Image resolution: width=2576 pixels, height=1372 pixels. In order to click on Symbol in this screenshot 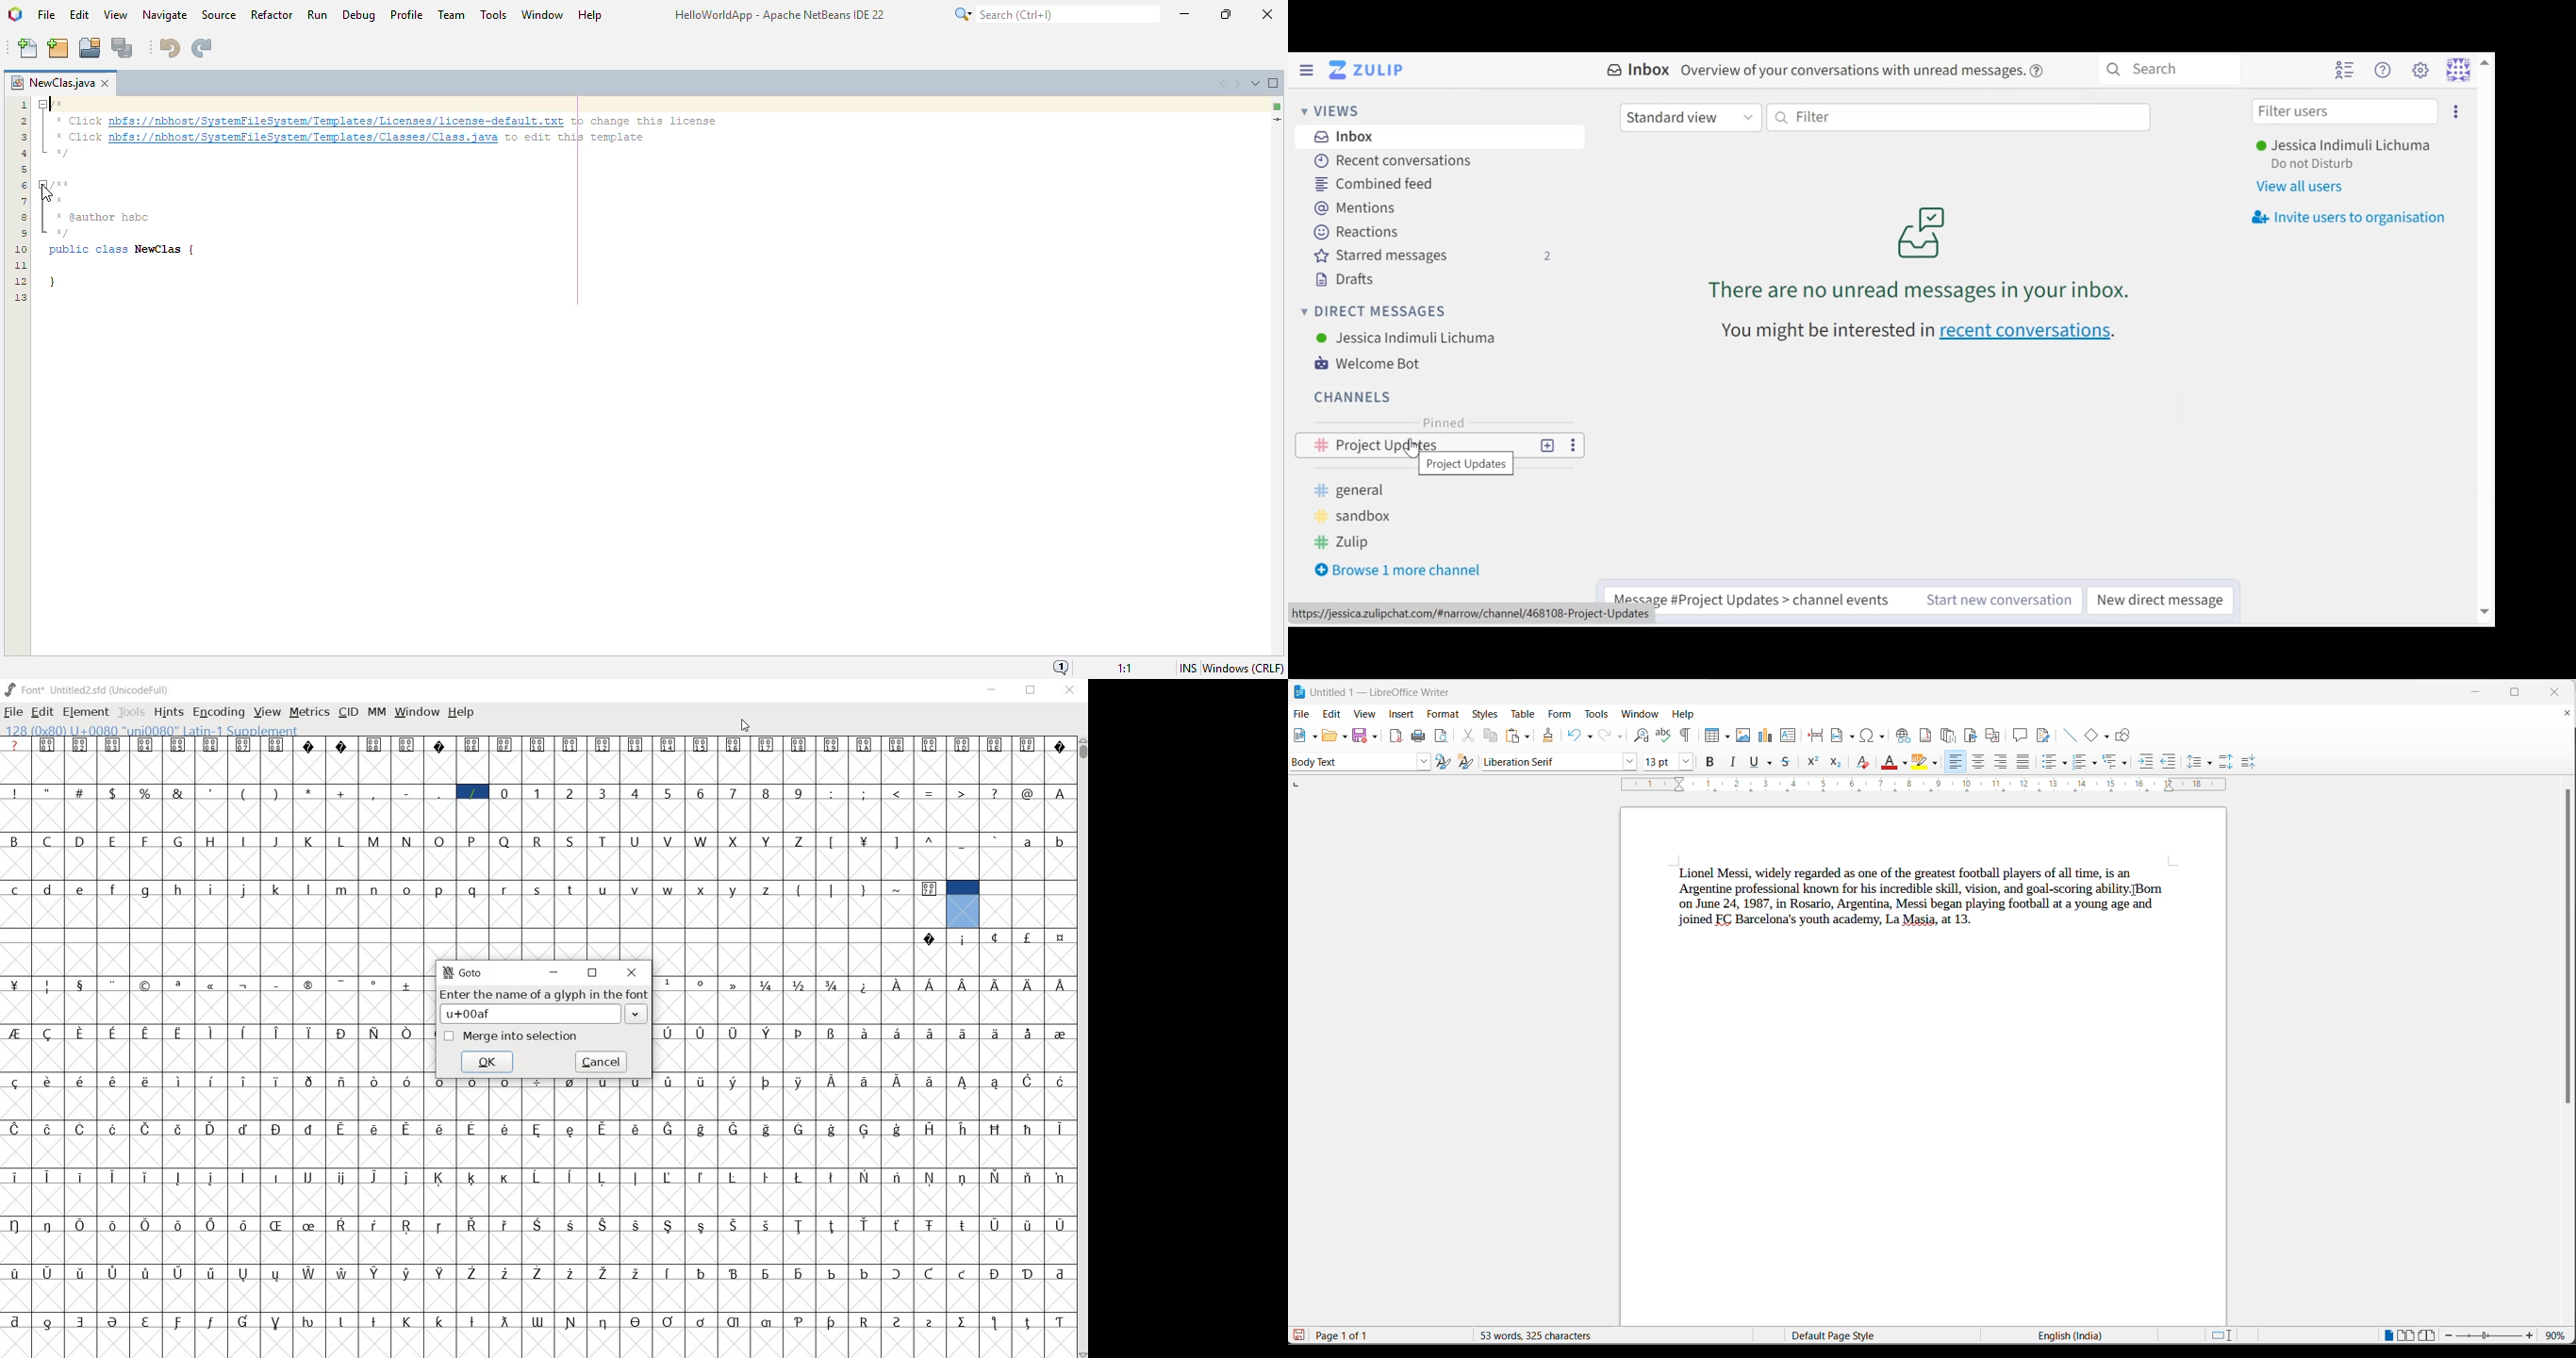, I will do `click(179, 1081)`.